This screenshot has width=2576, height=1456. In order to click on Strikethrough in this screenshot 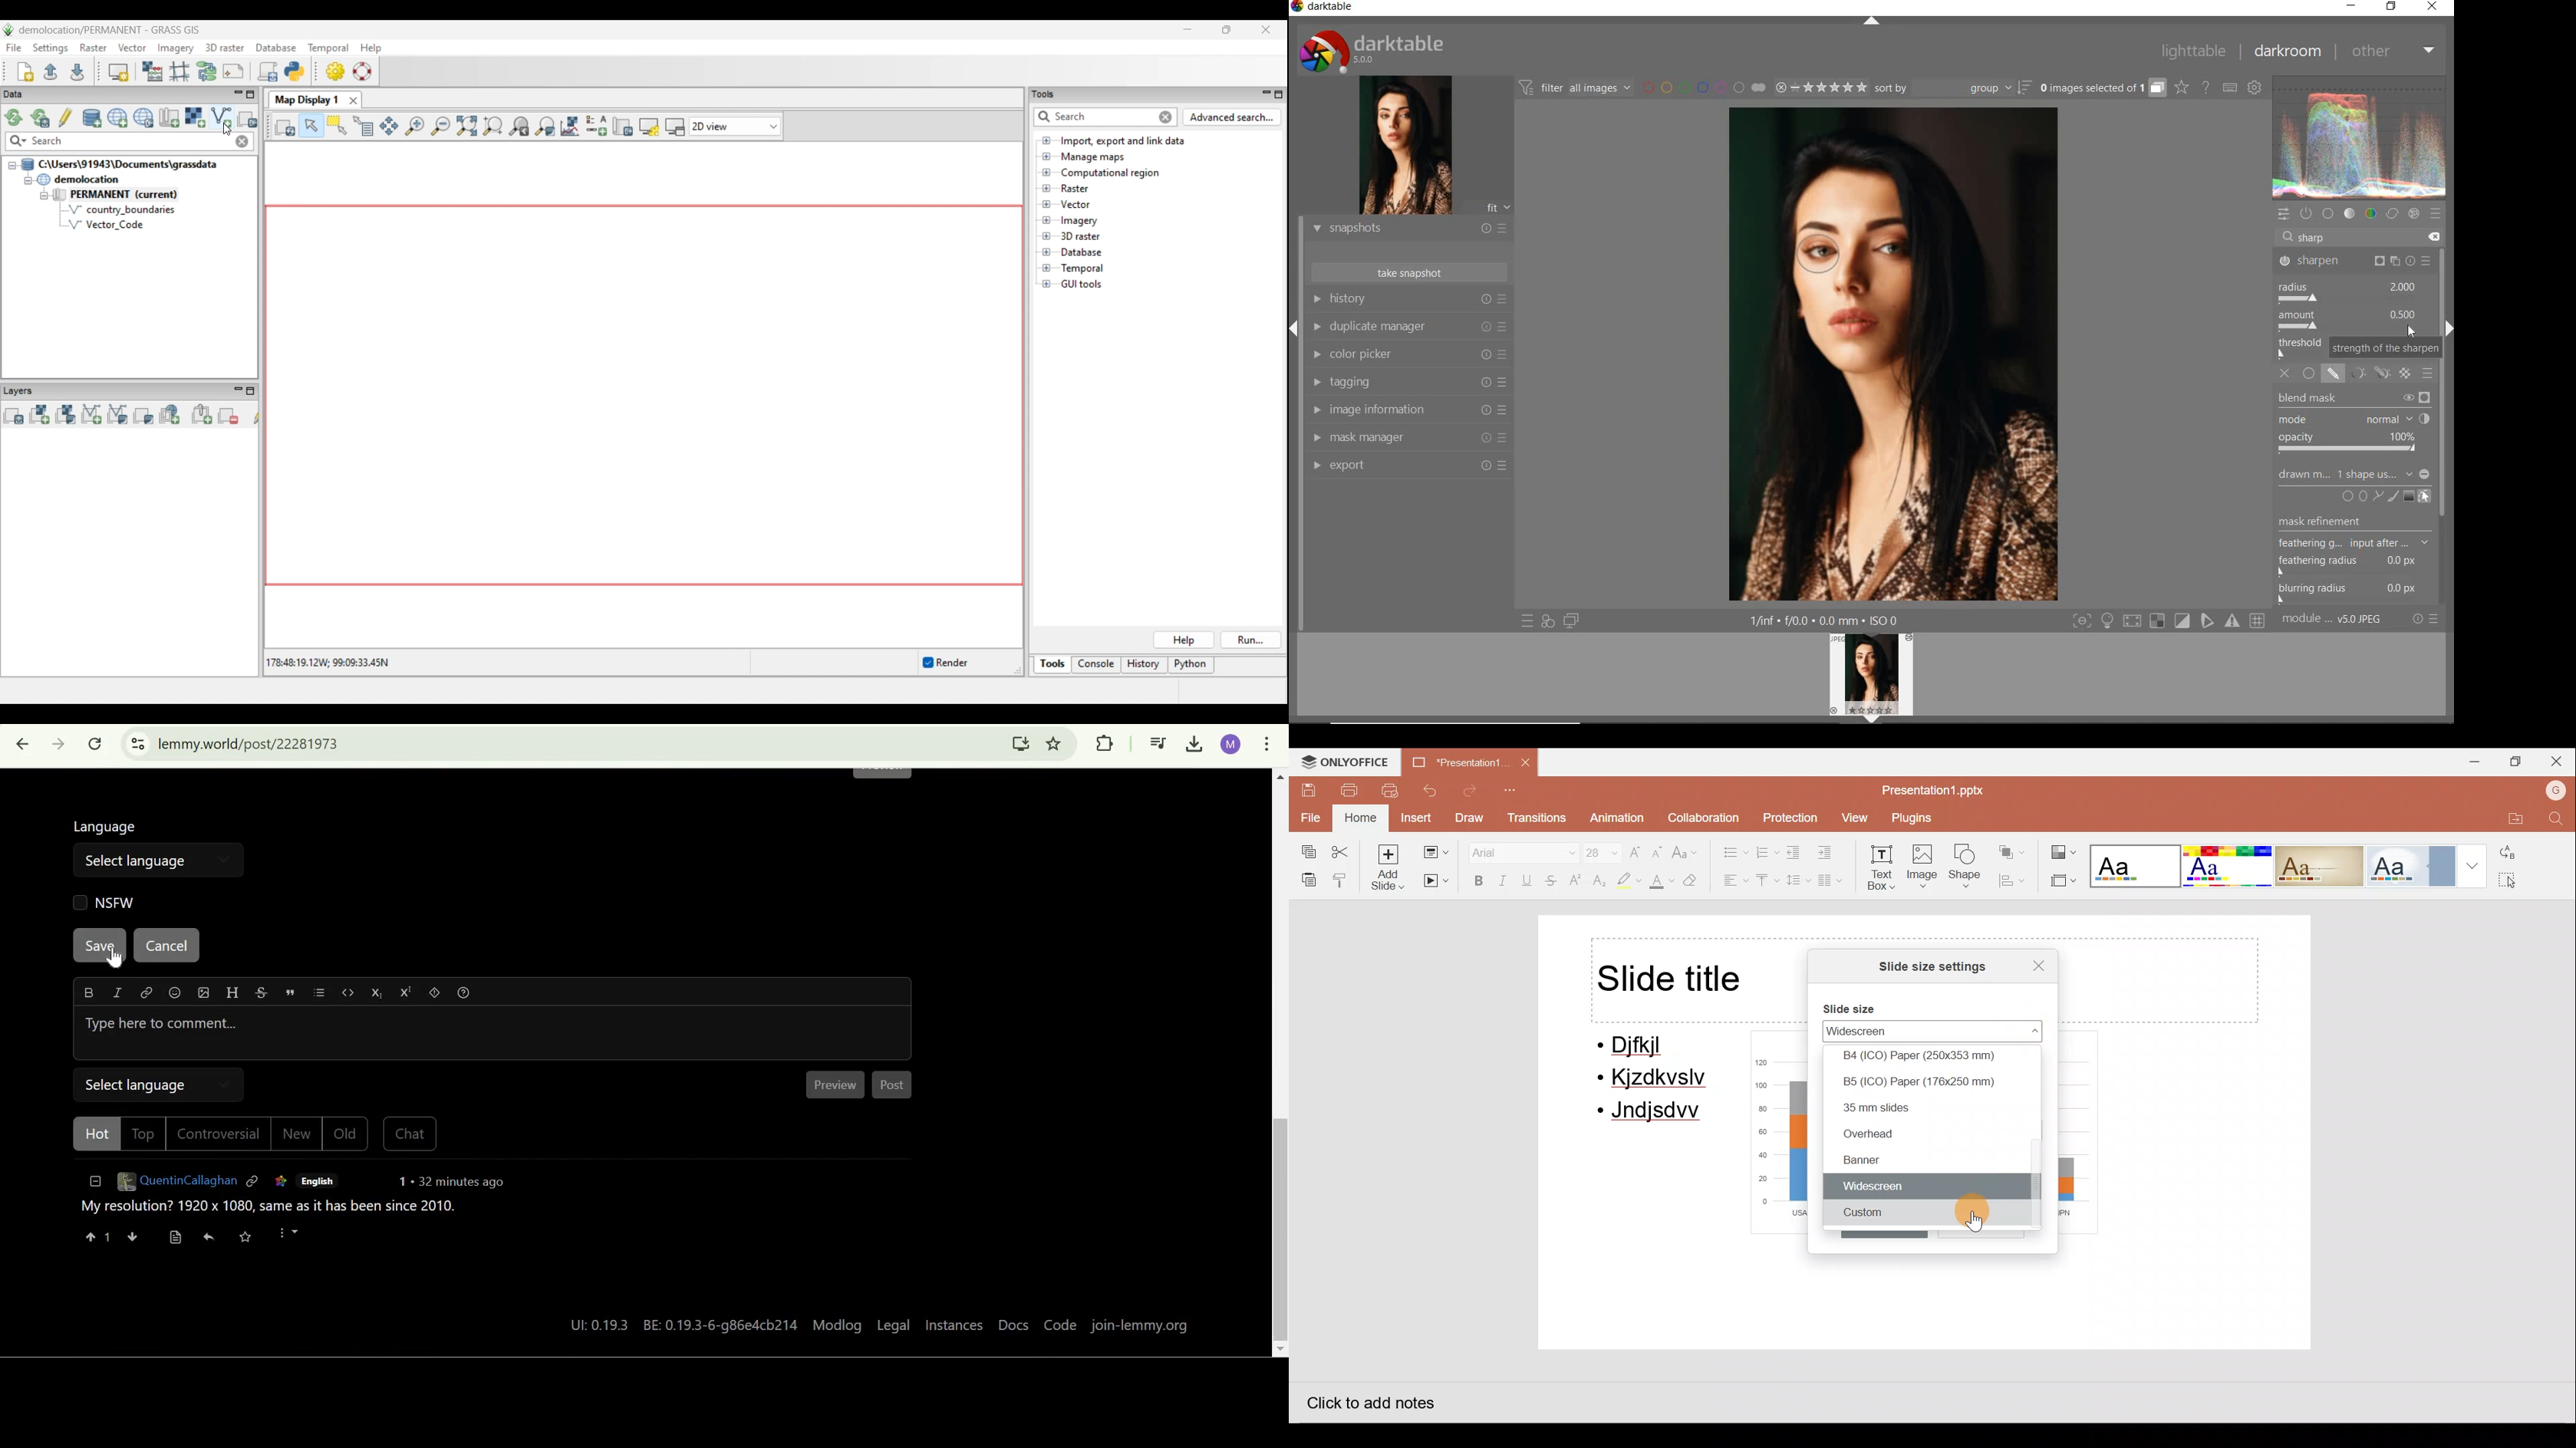, I will do `click(1552, 882)`.